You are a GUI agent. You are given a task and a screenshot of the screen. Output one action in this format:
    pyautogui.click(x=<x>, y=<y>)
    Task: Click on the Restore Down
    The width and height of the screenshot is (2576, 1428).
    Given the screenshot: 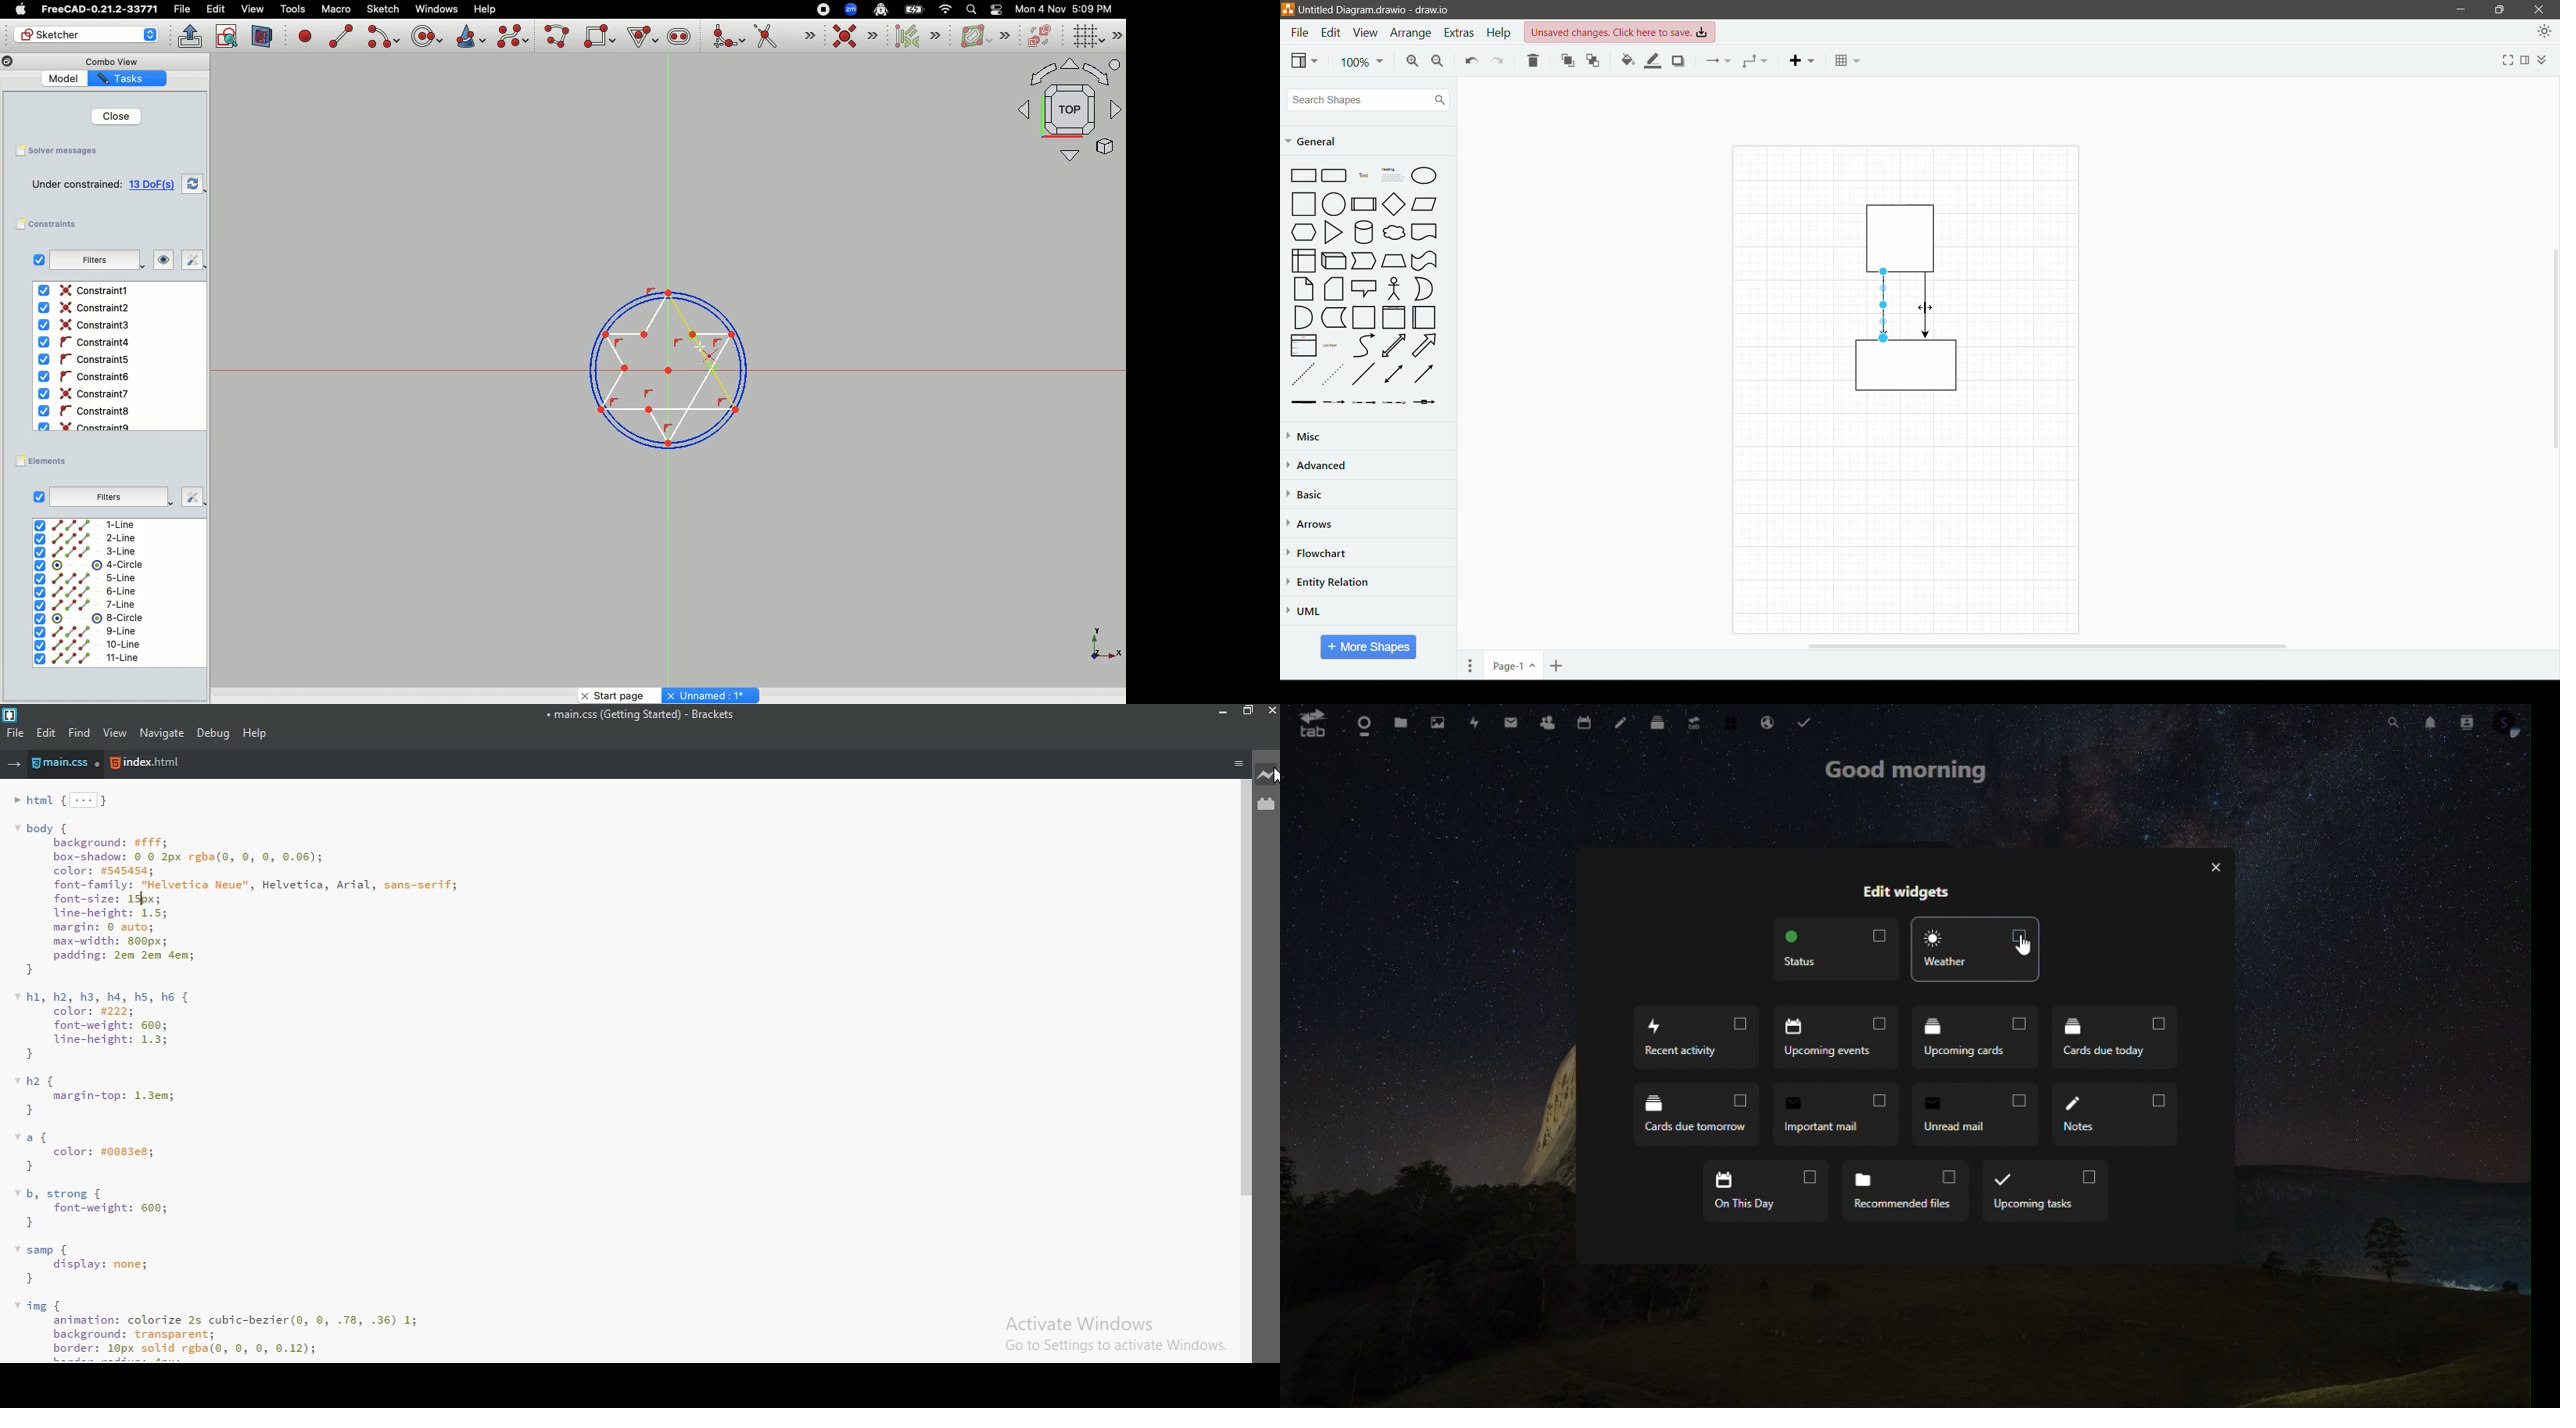 What is the action you would take?
    pyautogui.click(x=2500, y=9)
    